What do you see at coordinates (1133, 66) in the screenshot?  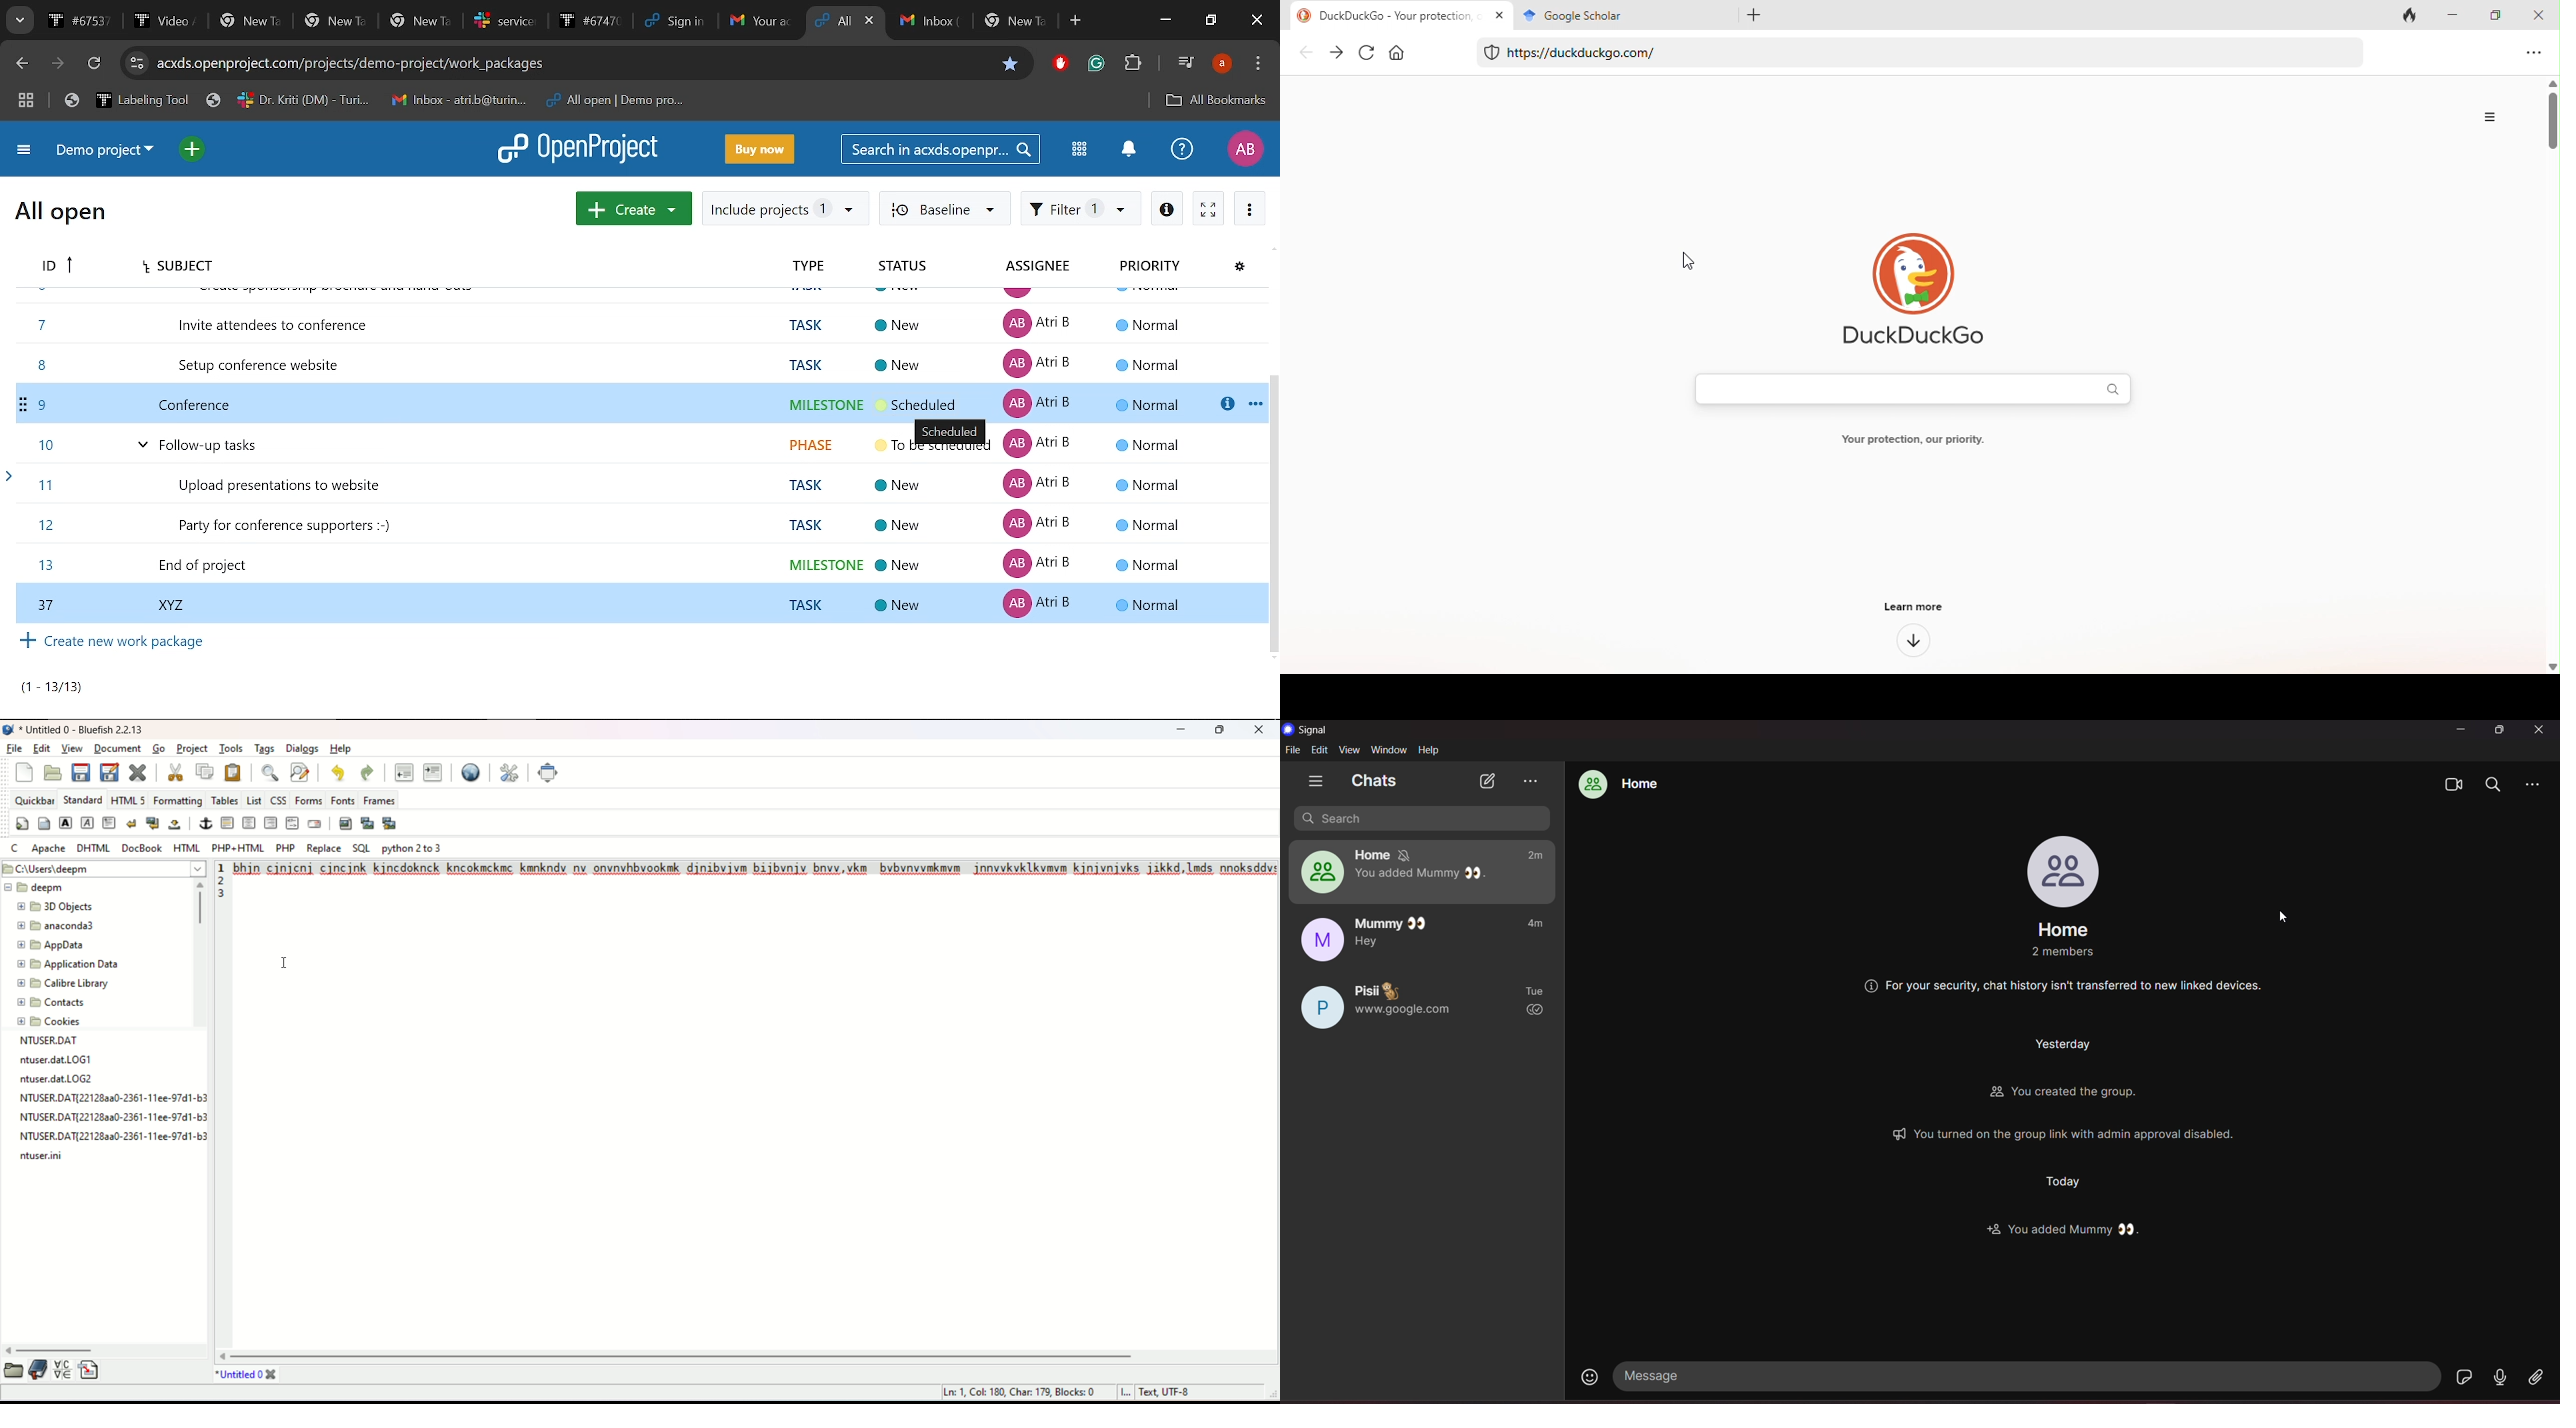 I see `Extensions` at bounding box center [1133, 66].